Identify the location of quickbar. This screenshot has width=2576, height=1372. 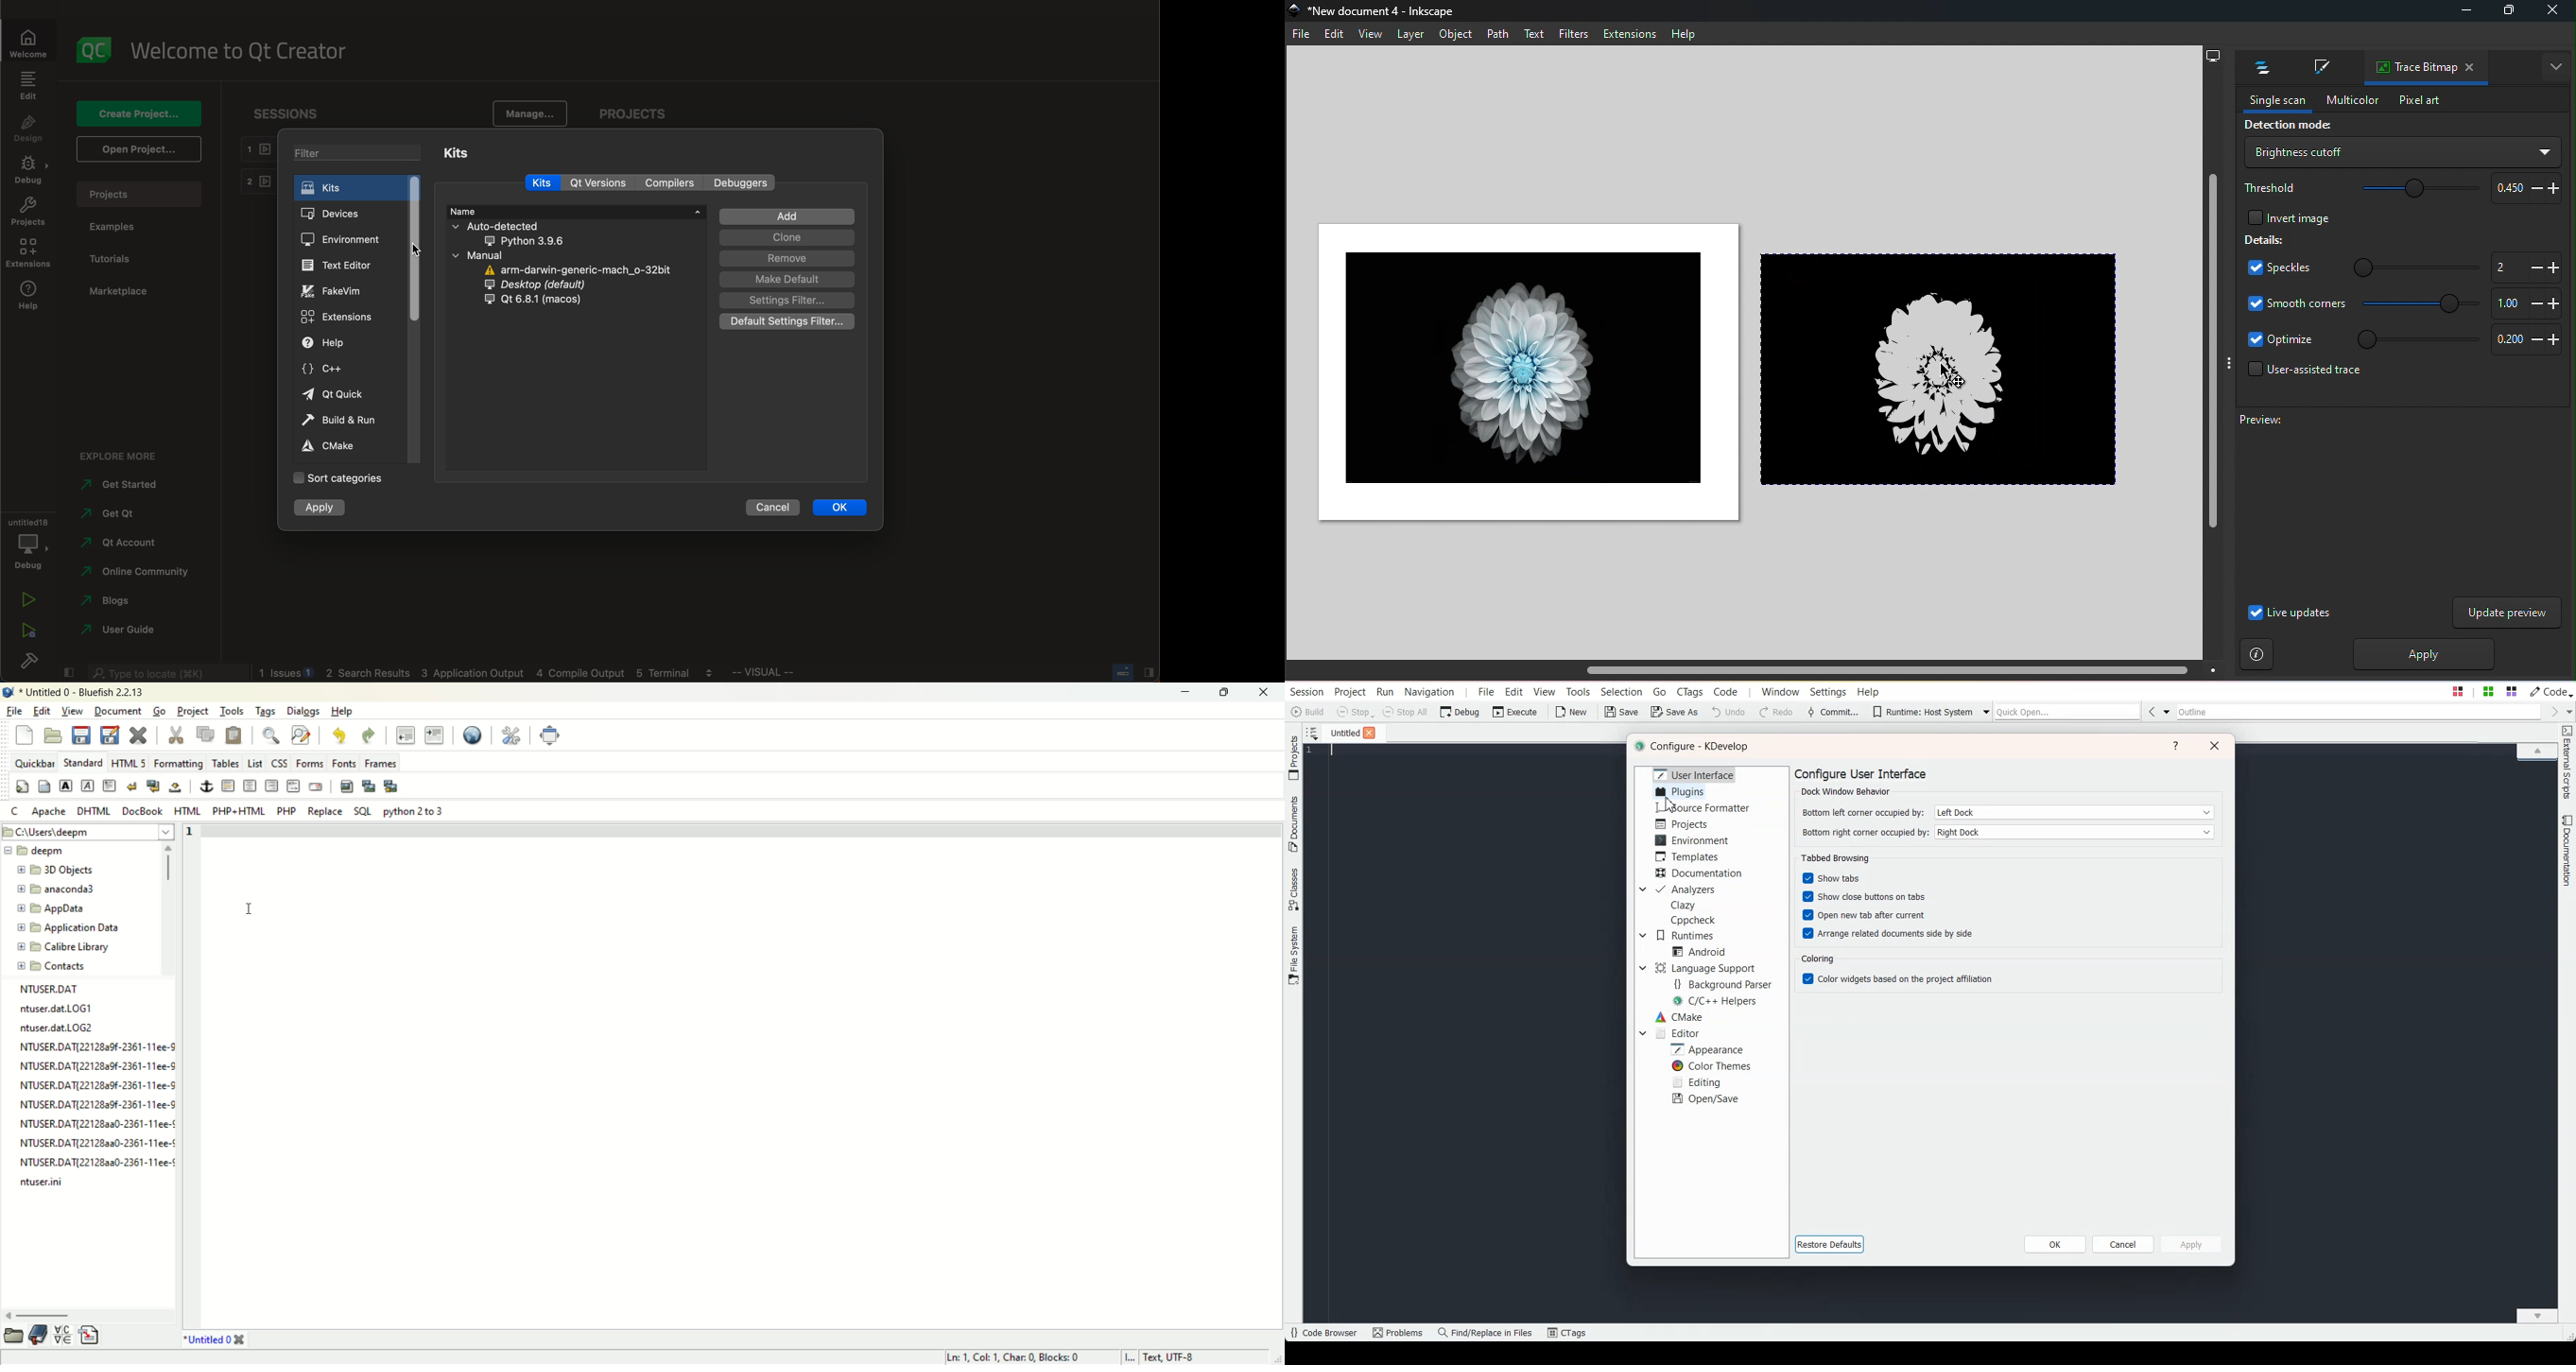
(32, 761).